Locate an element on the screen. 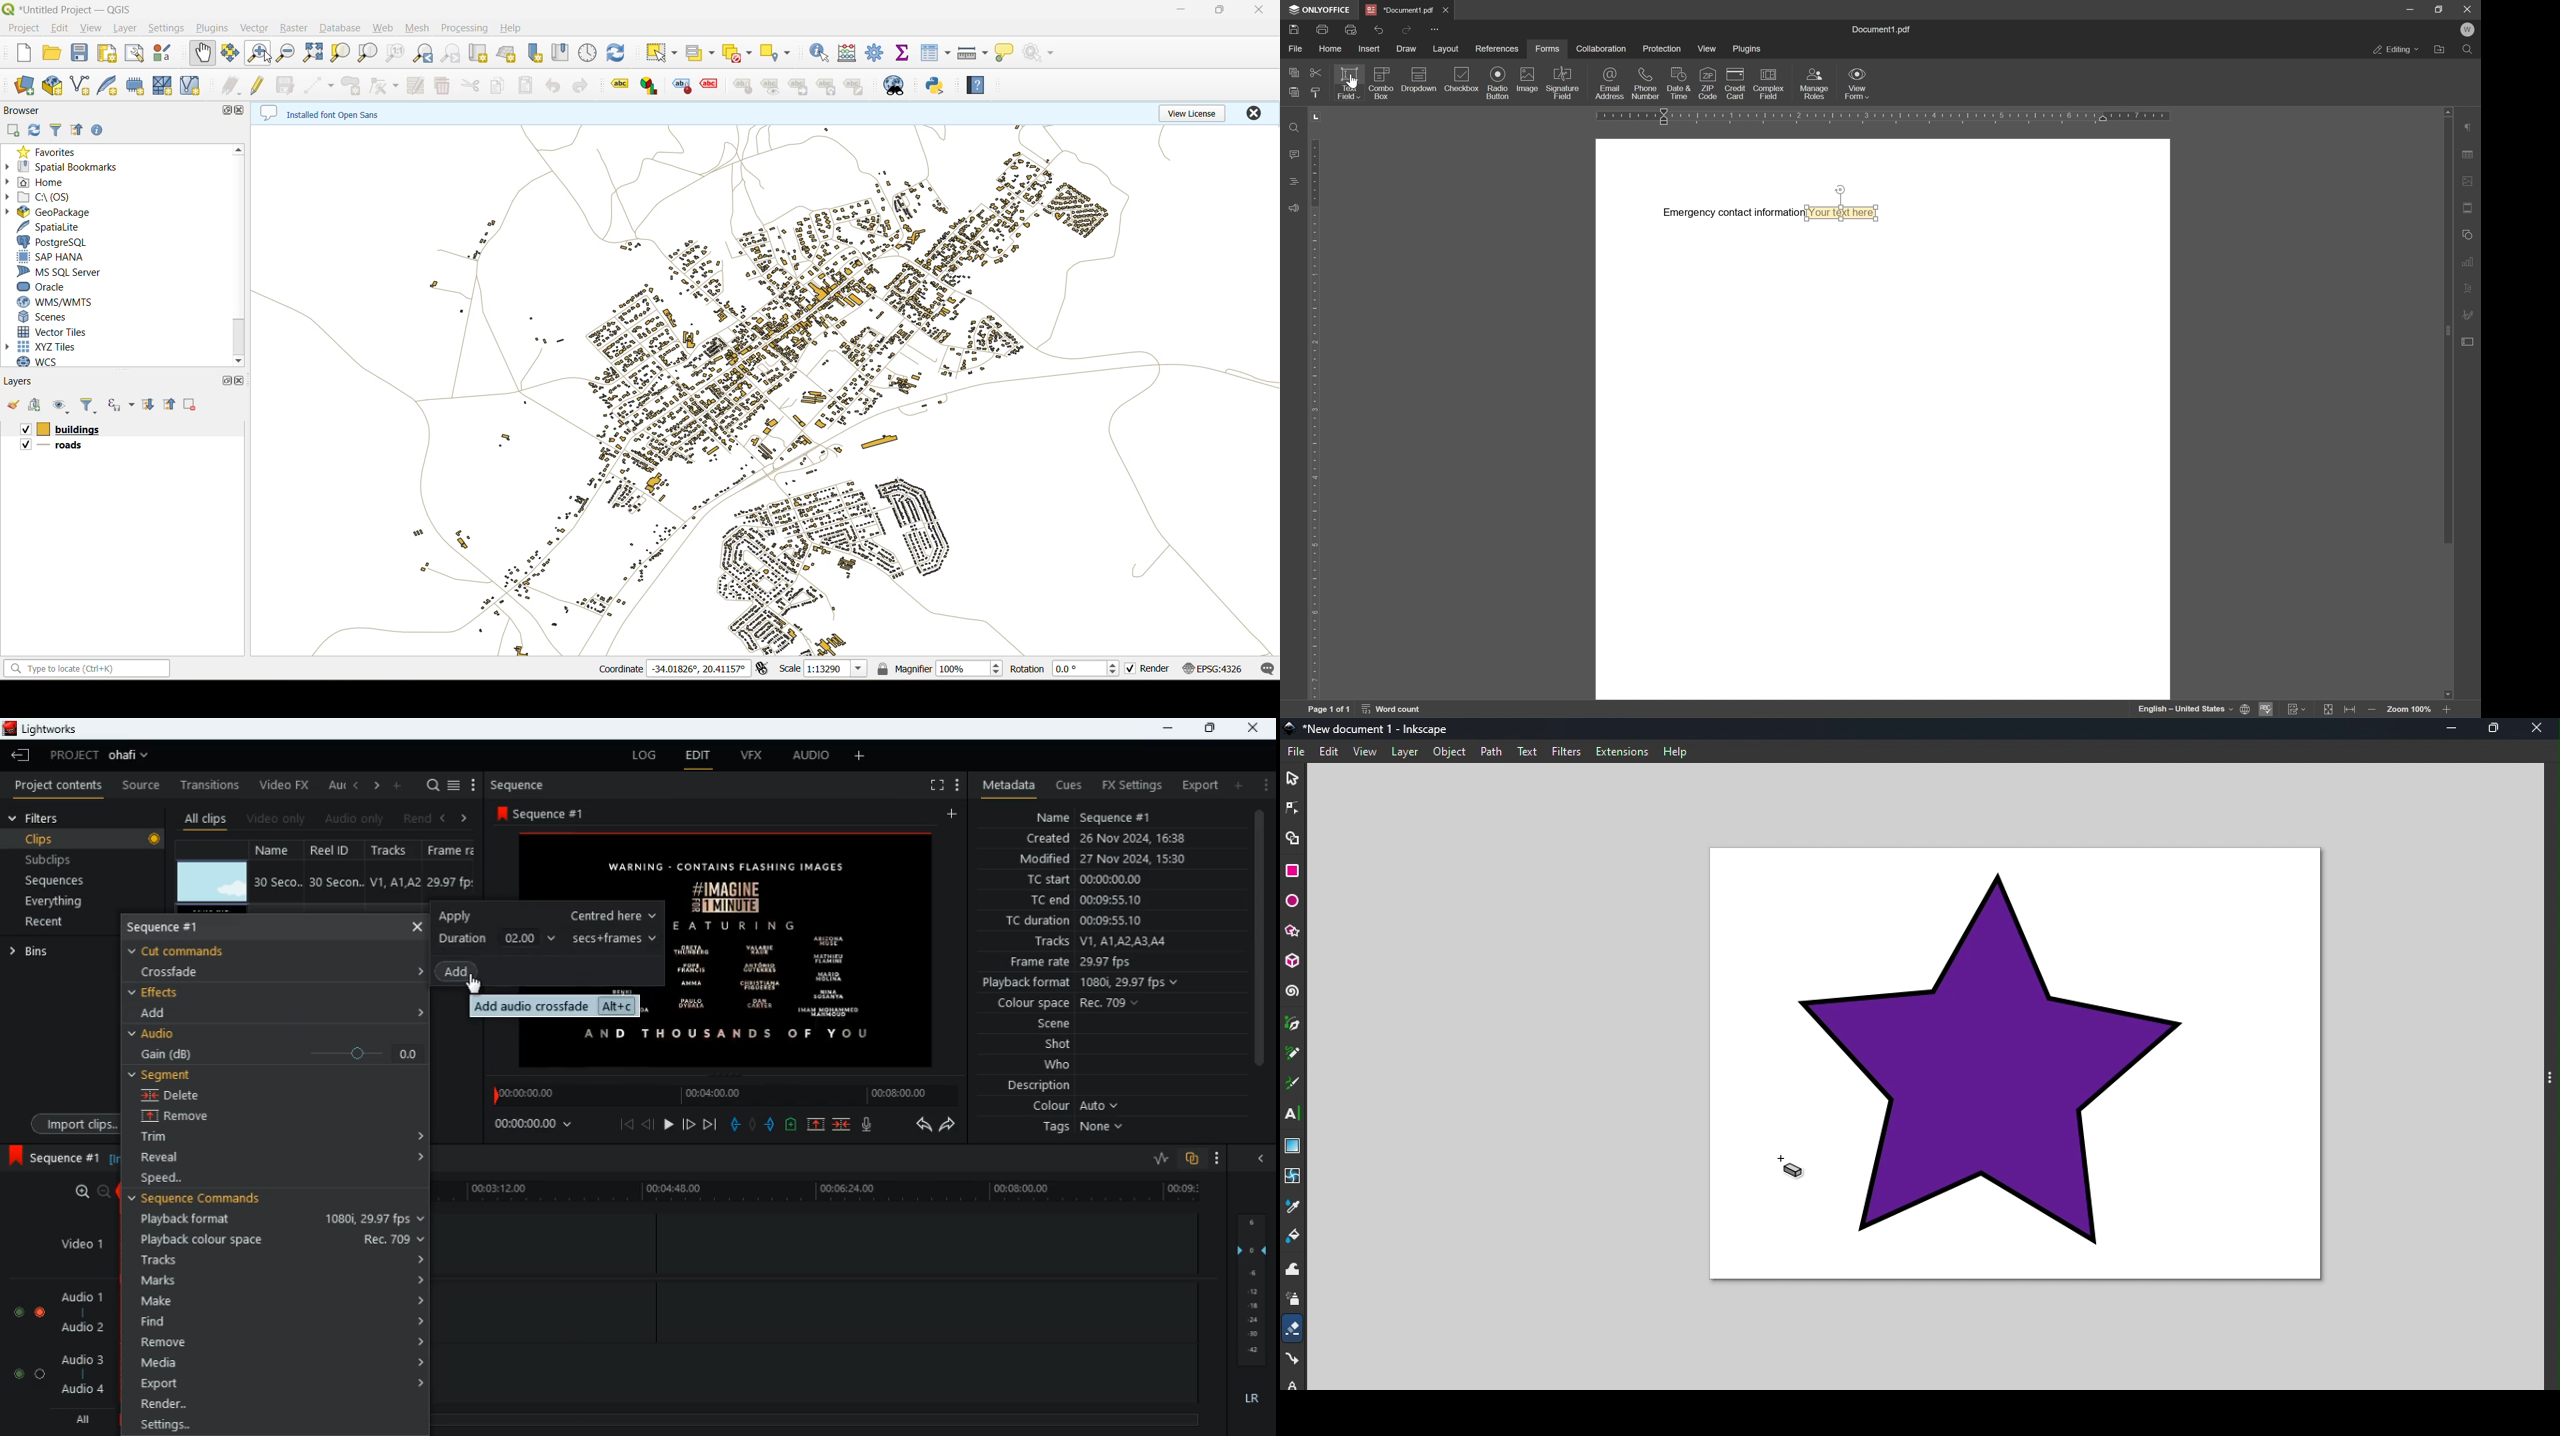  welcome is located at coordinates (2469, 28).